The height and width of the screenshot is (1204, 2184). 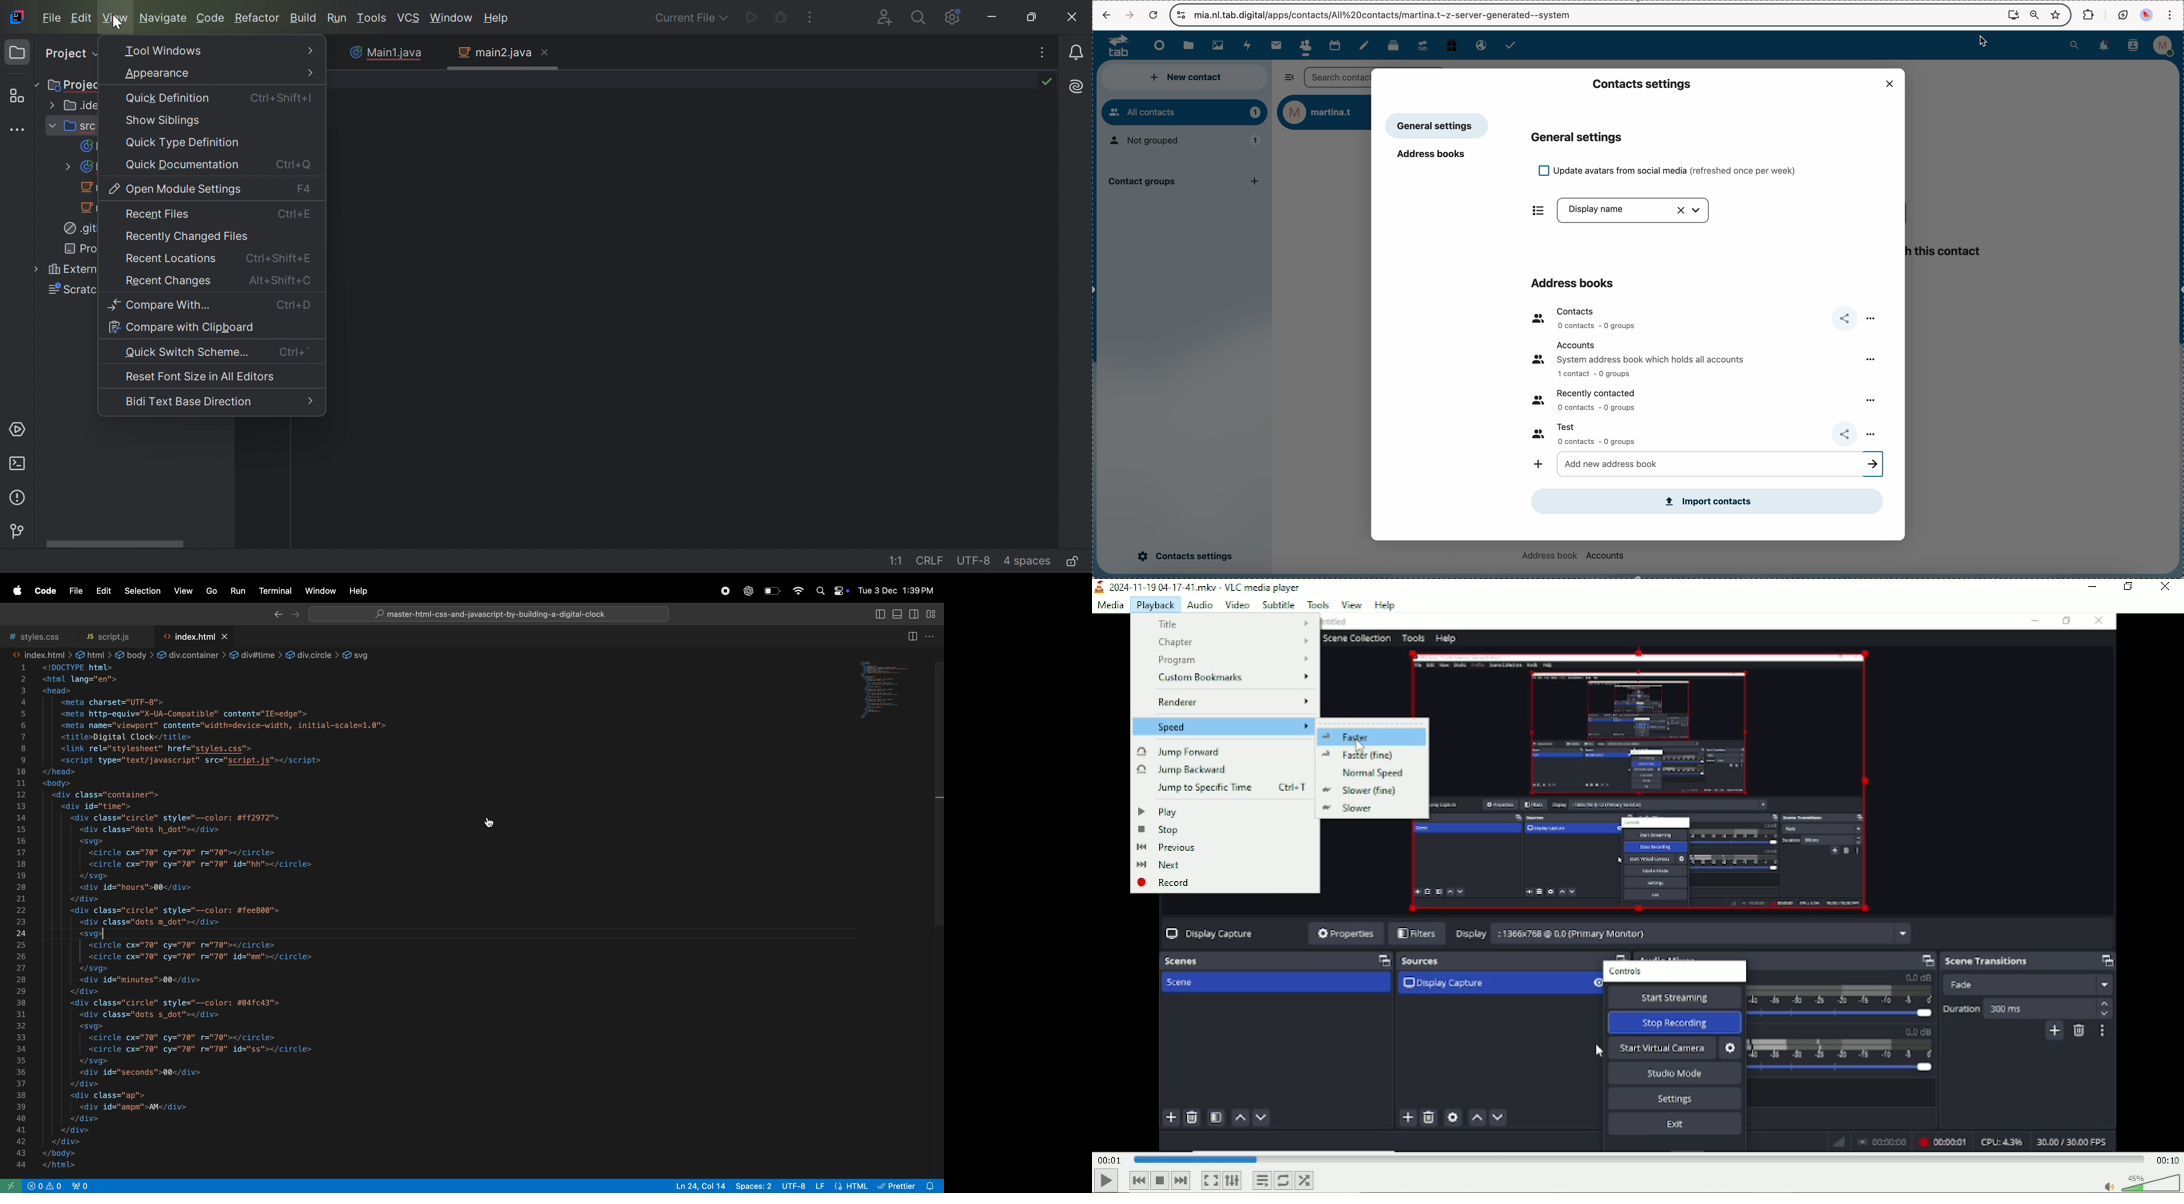 What do you see at coordinates (2087, 15) in the screenshot?
I see `extensions` at bounding box center [2087, 15].